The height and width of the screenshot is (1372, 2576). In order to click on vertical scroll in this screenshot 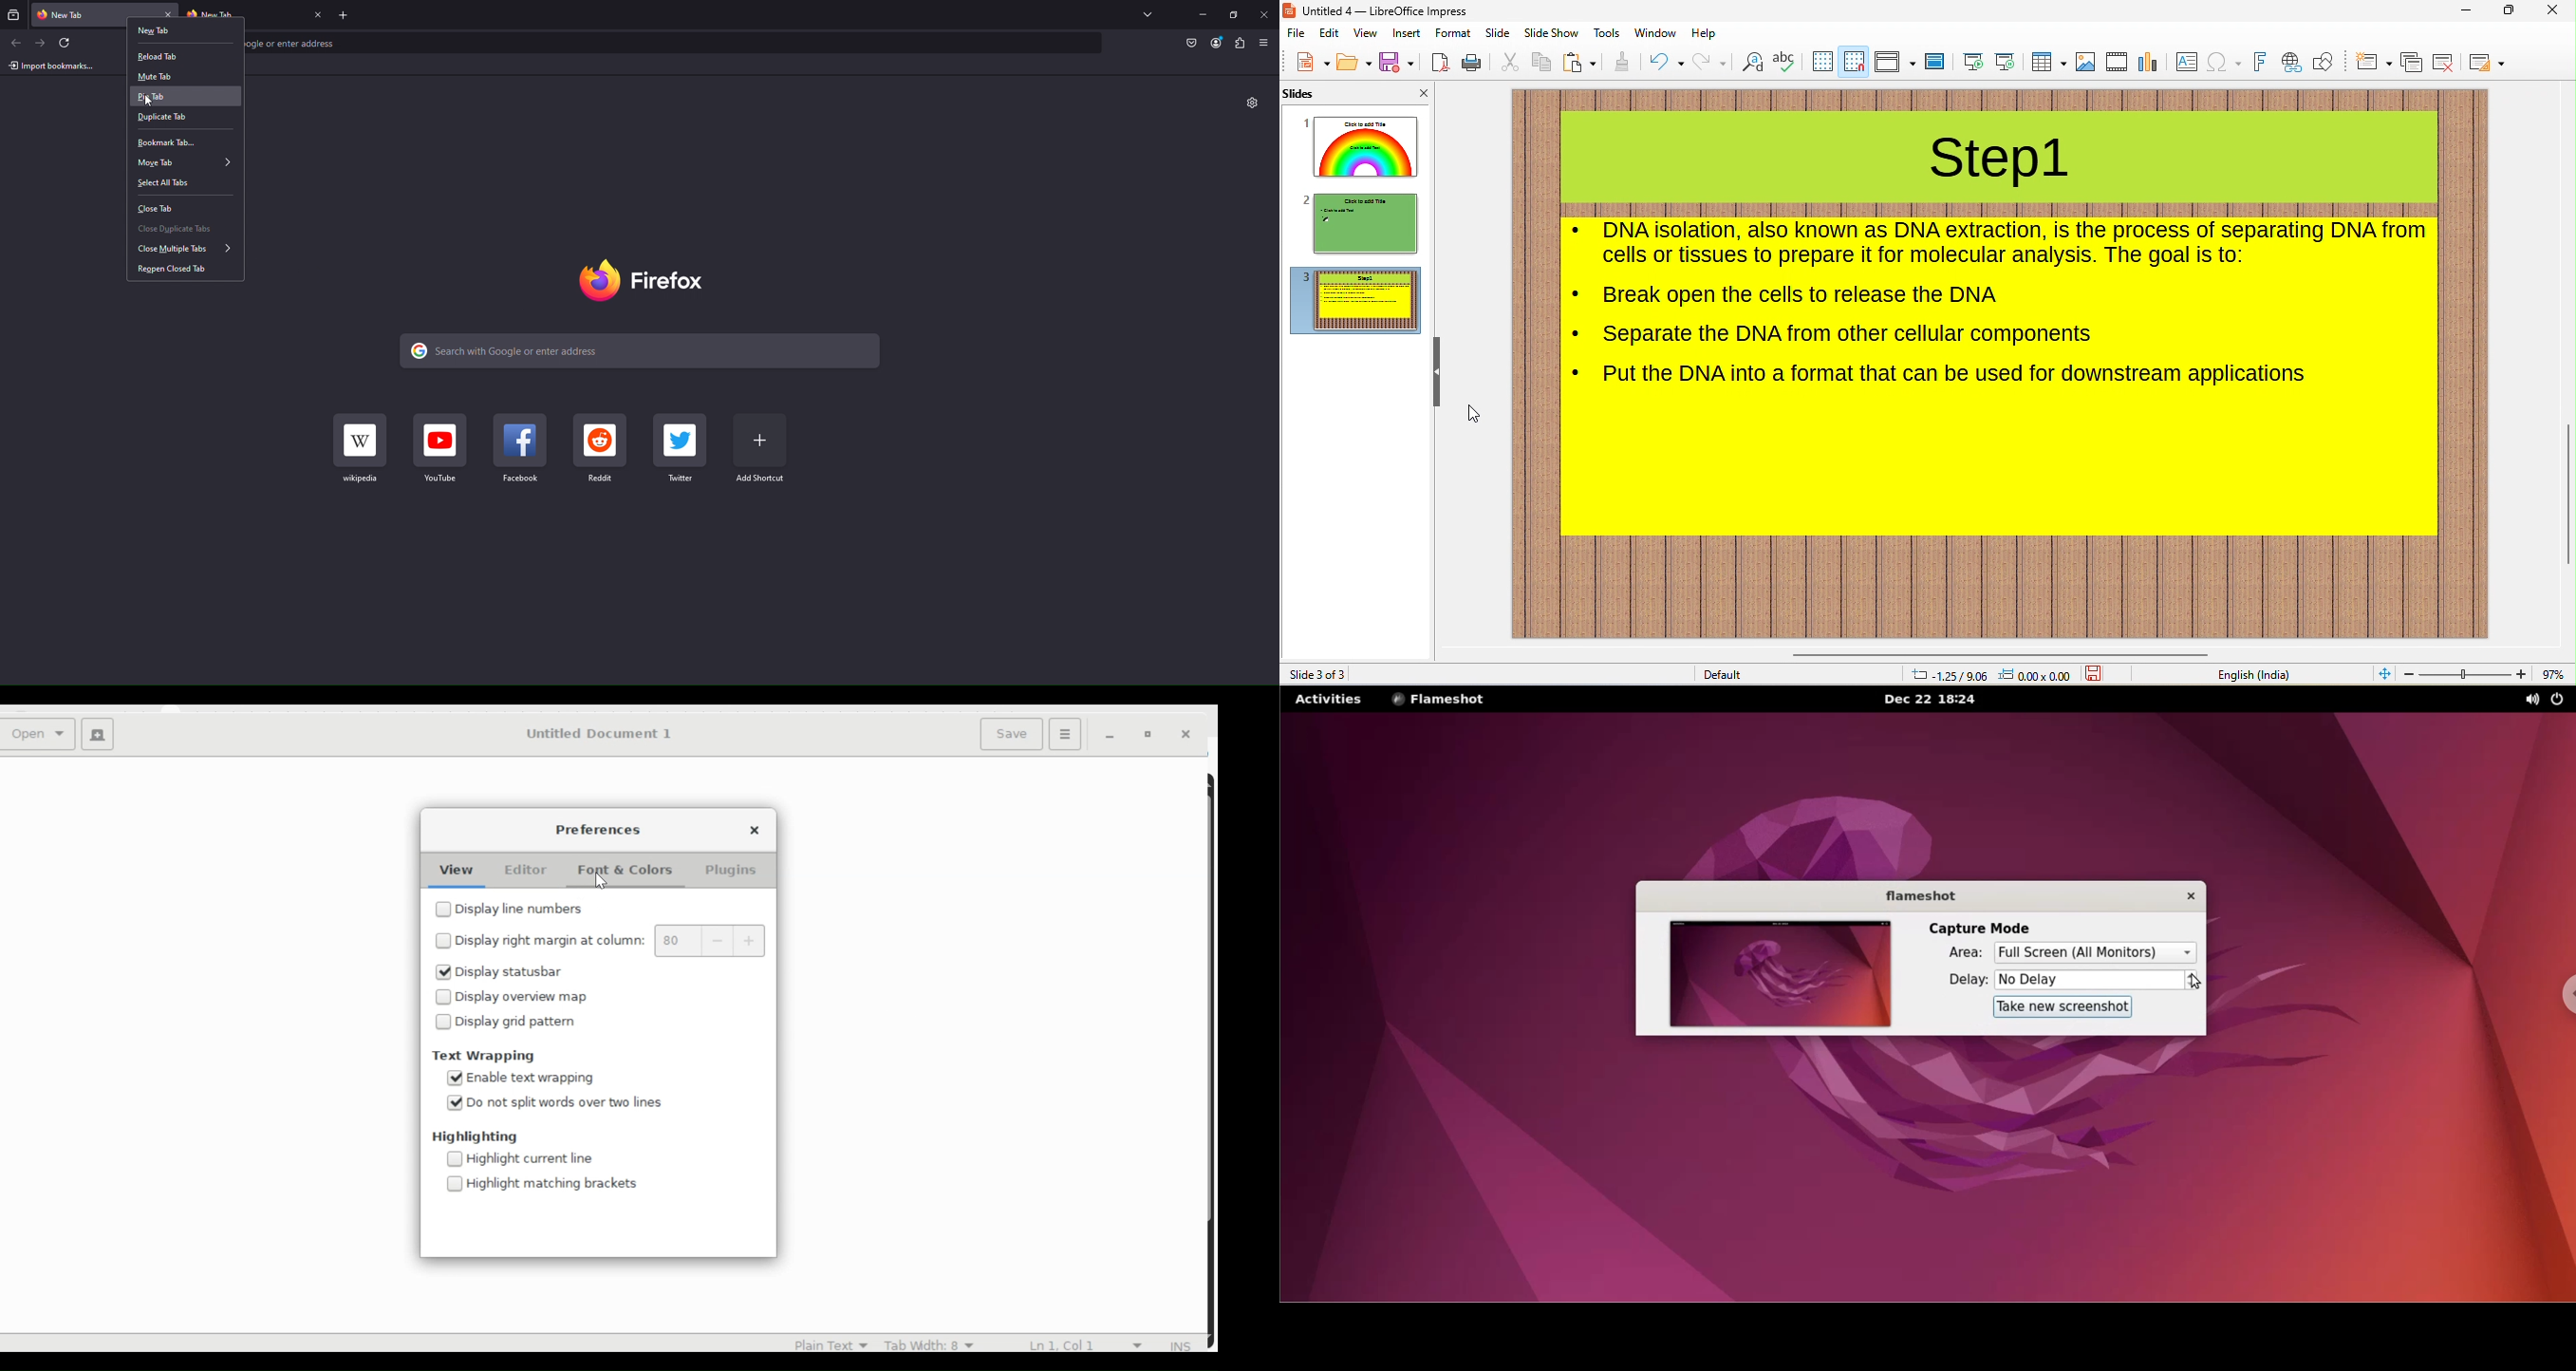, I will do `click(2567, 487)`.